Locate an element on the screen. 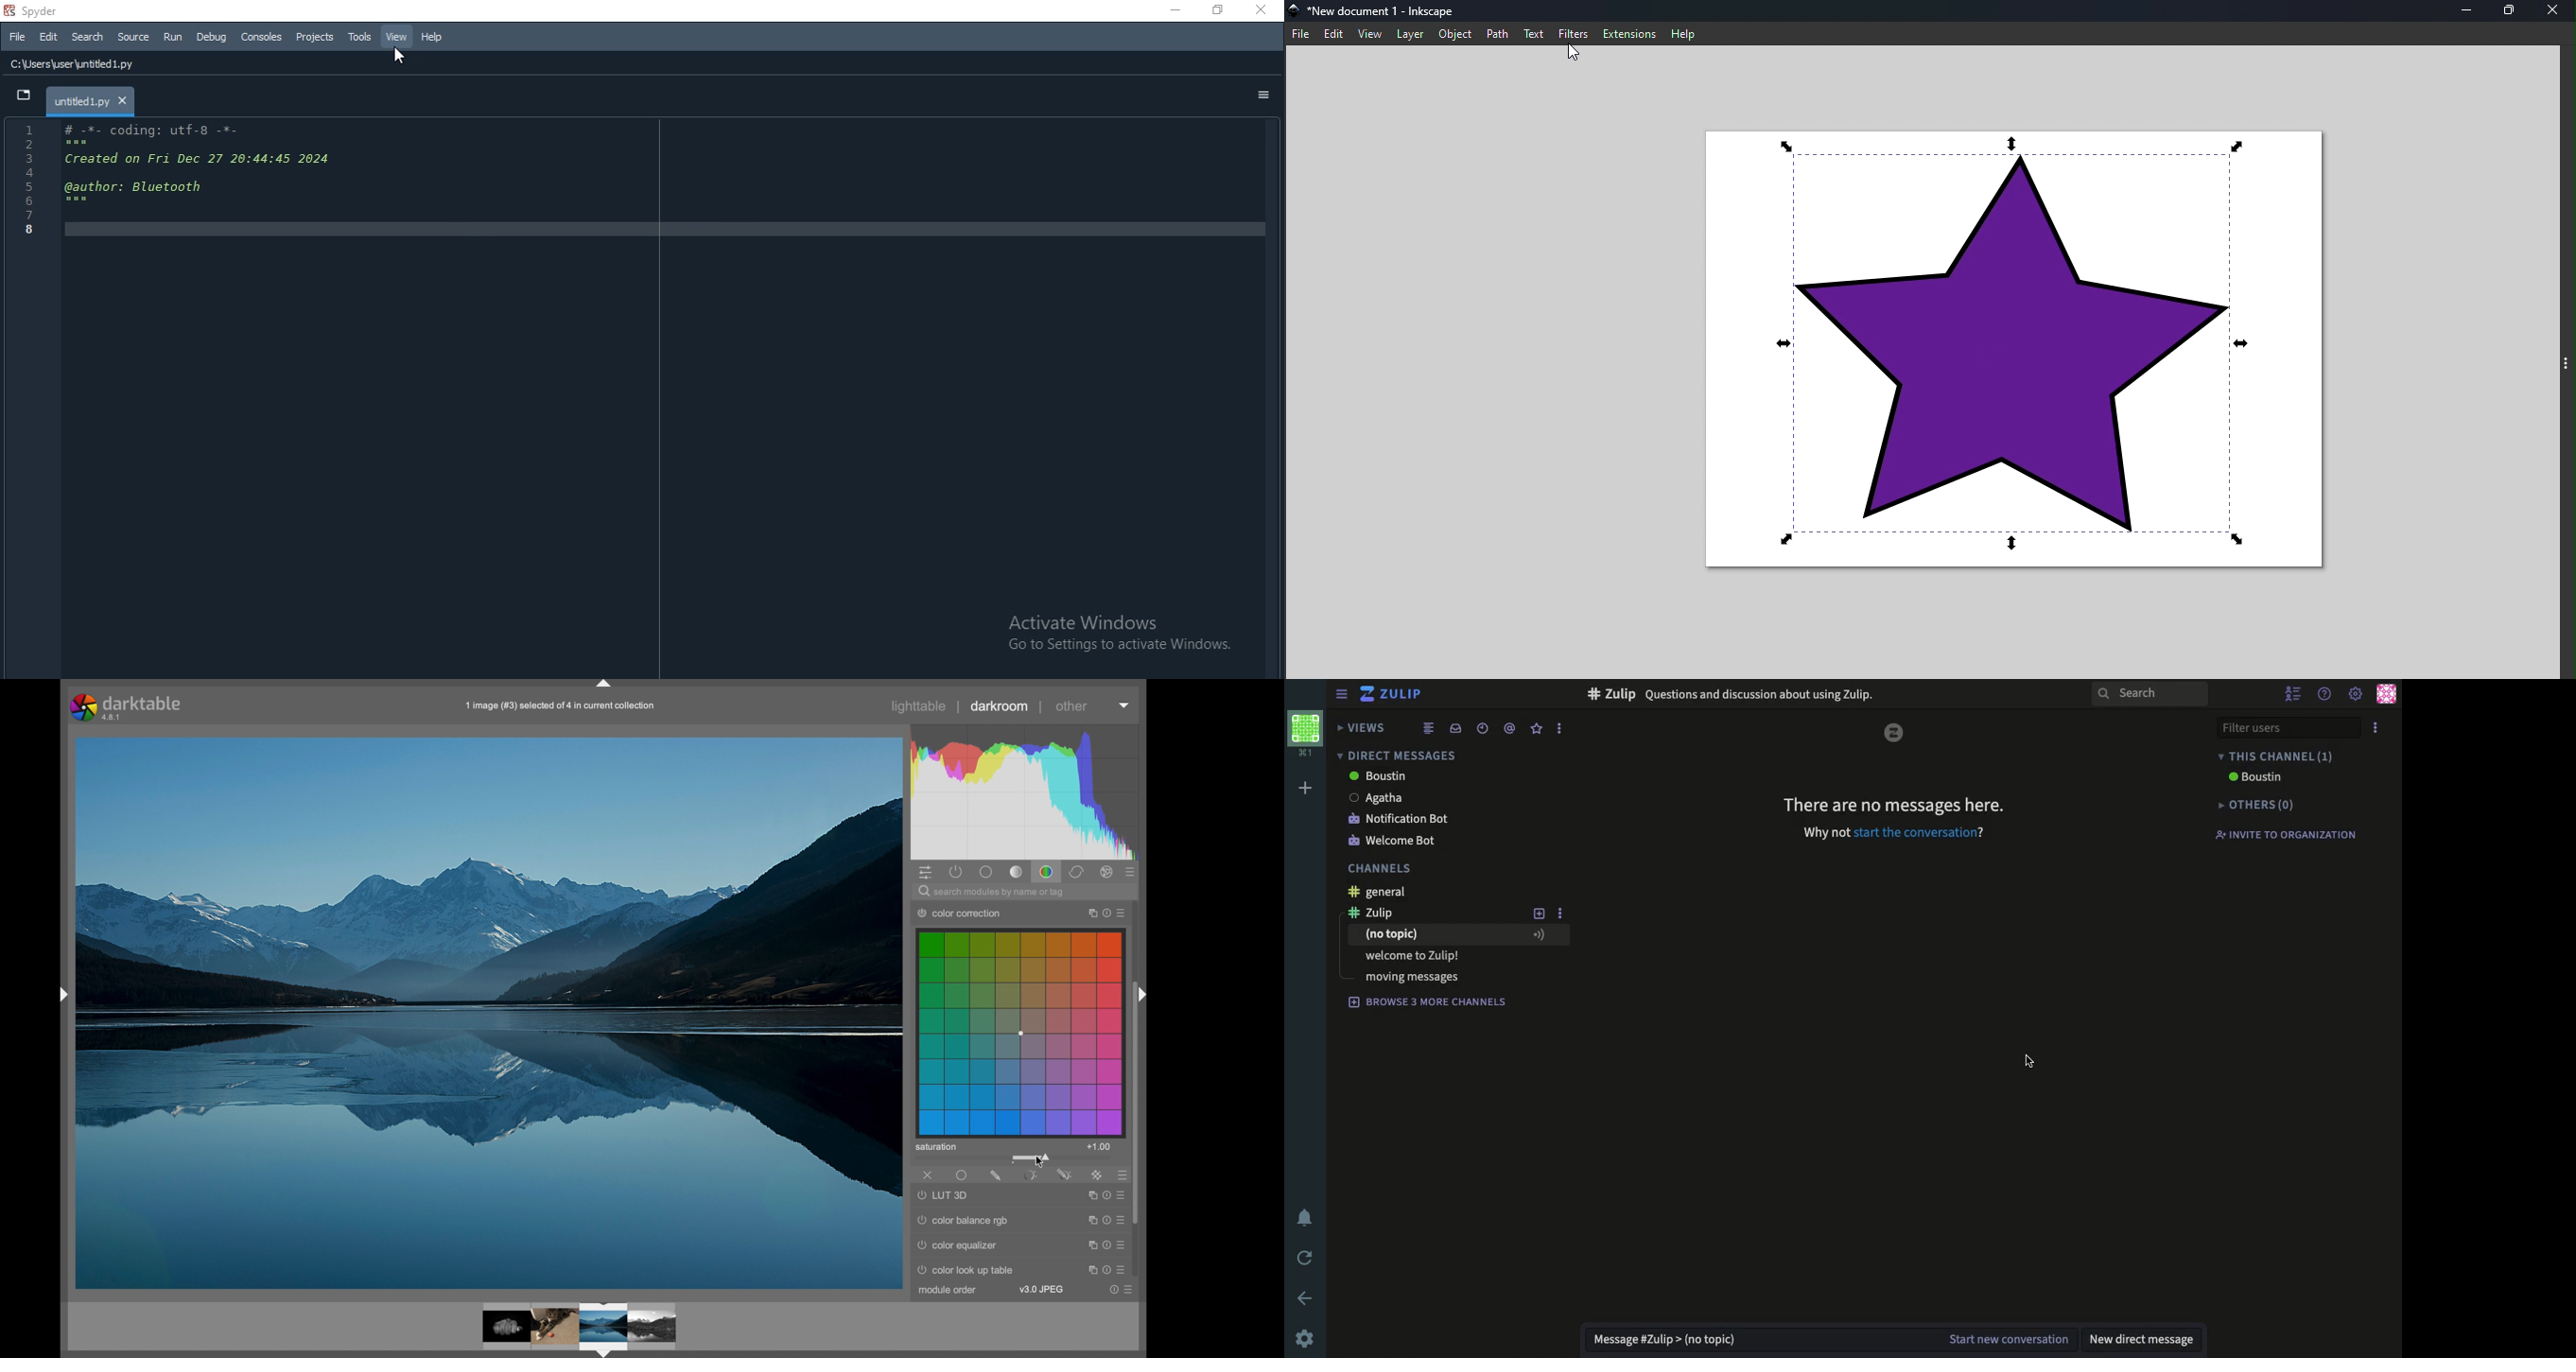  settings  is located at coordinates (2356, 695).